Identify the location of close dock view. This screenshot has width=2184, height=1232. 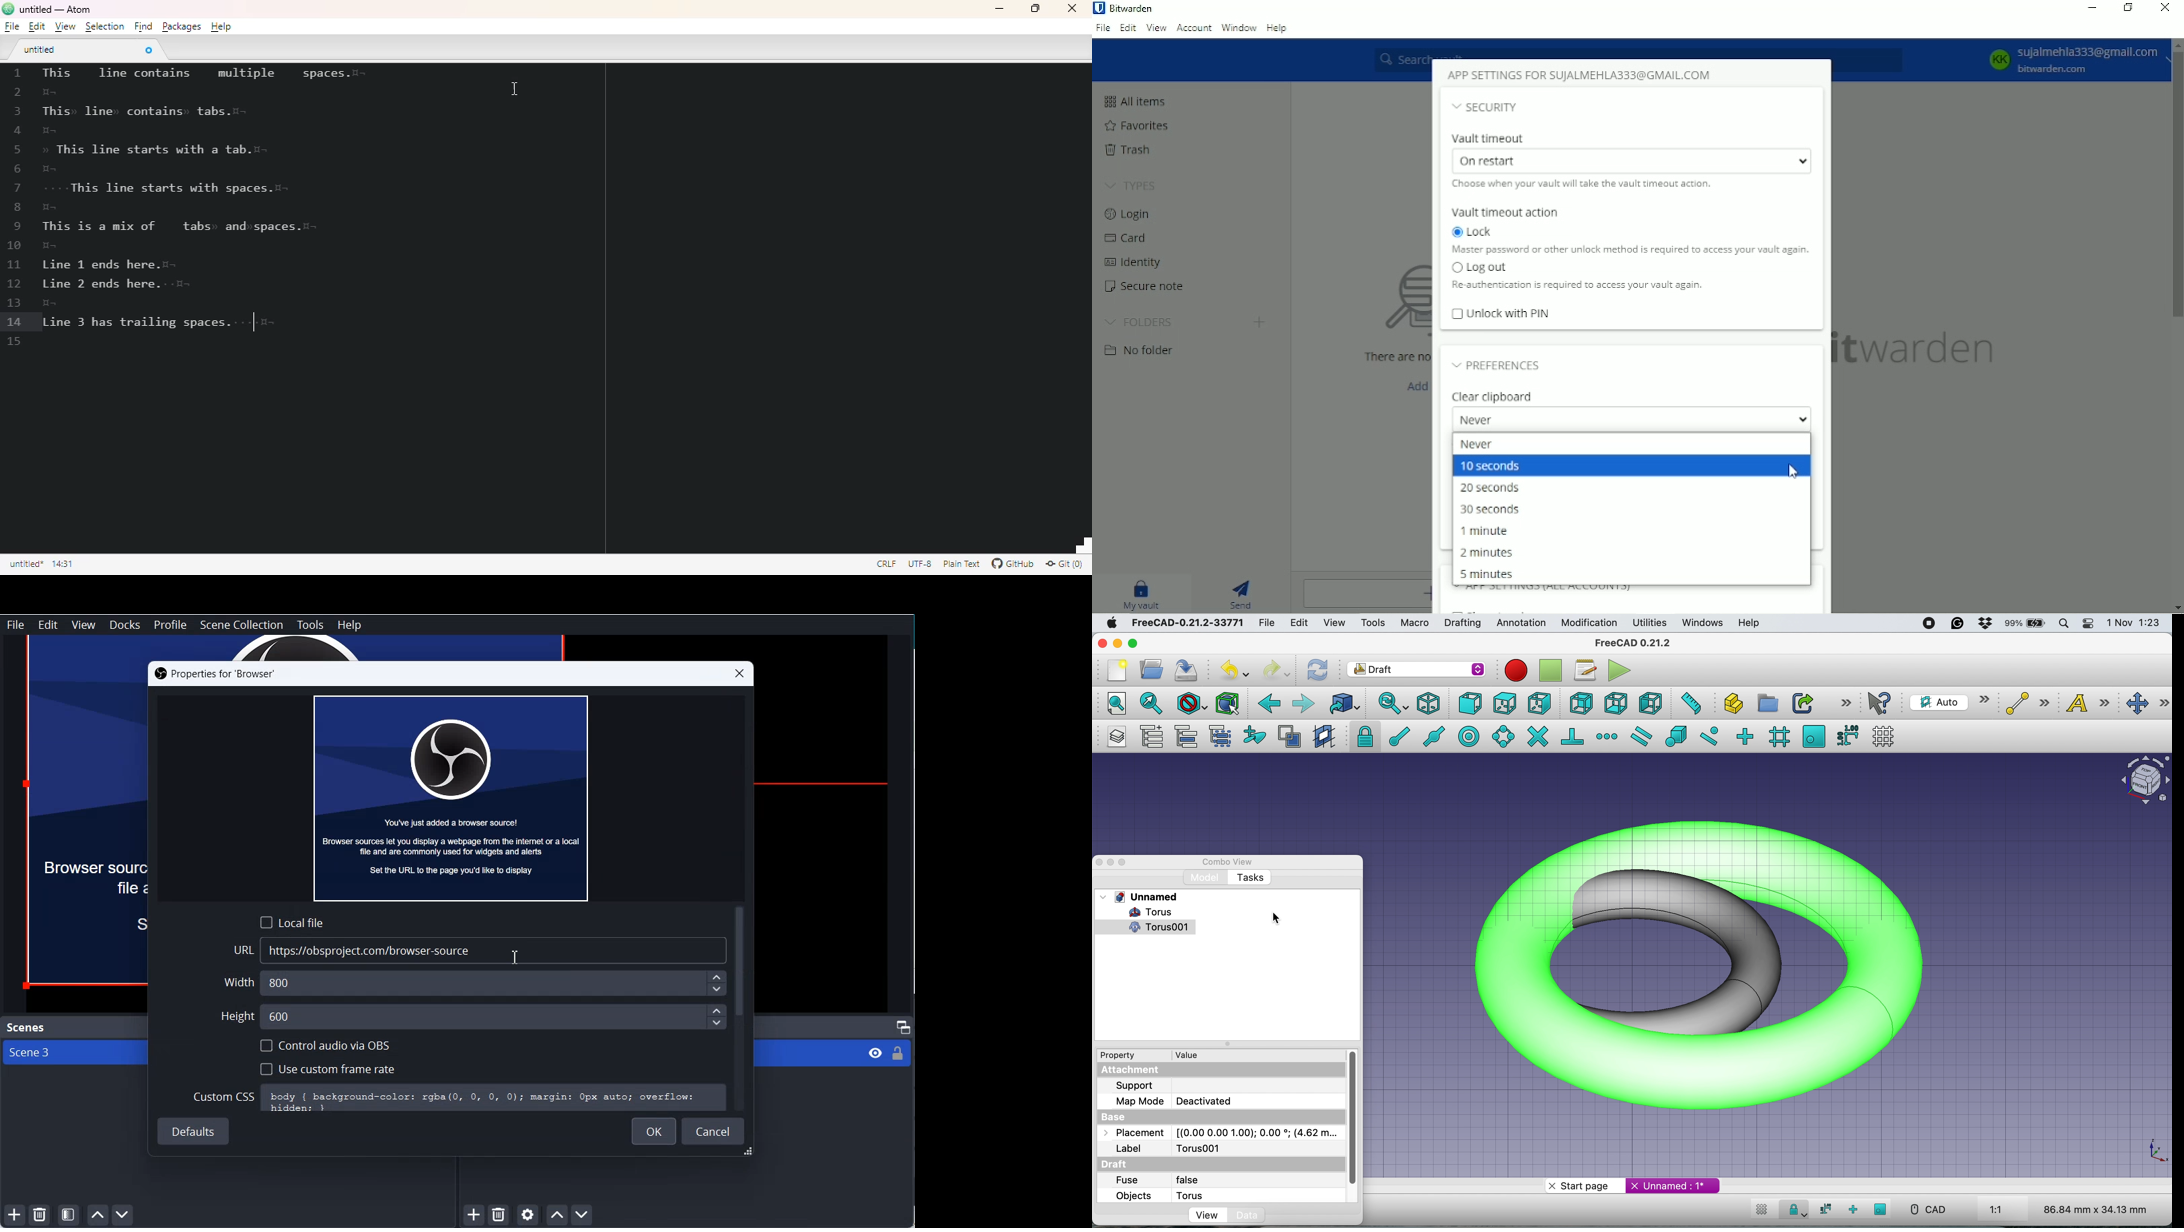
(1099, 862).